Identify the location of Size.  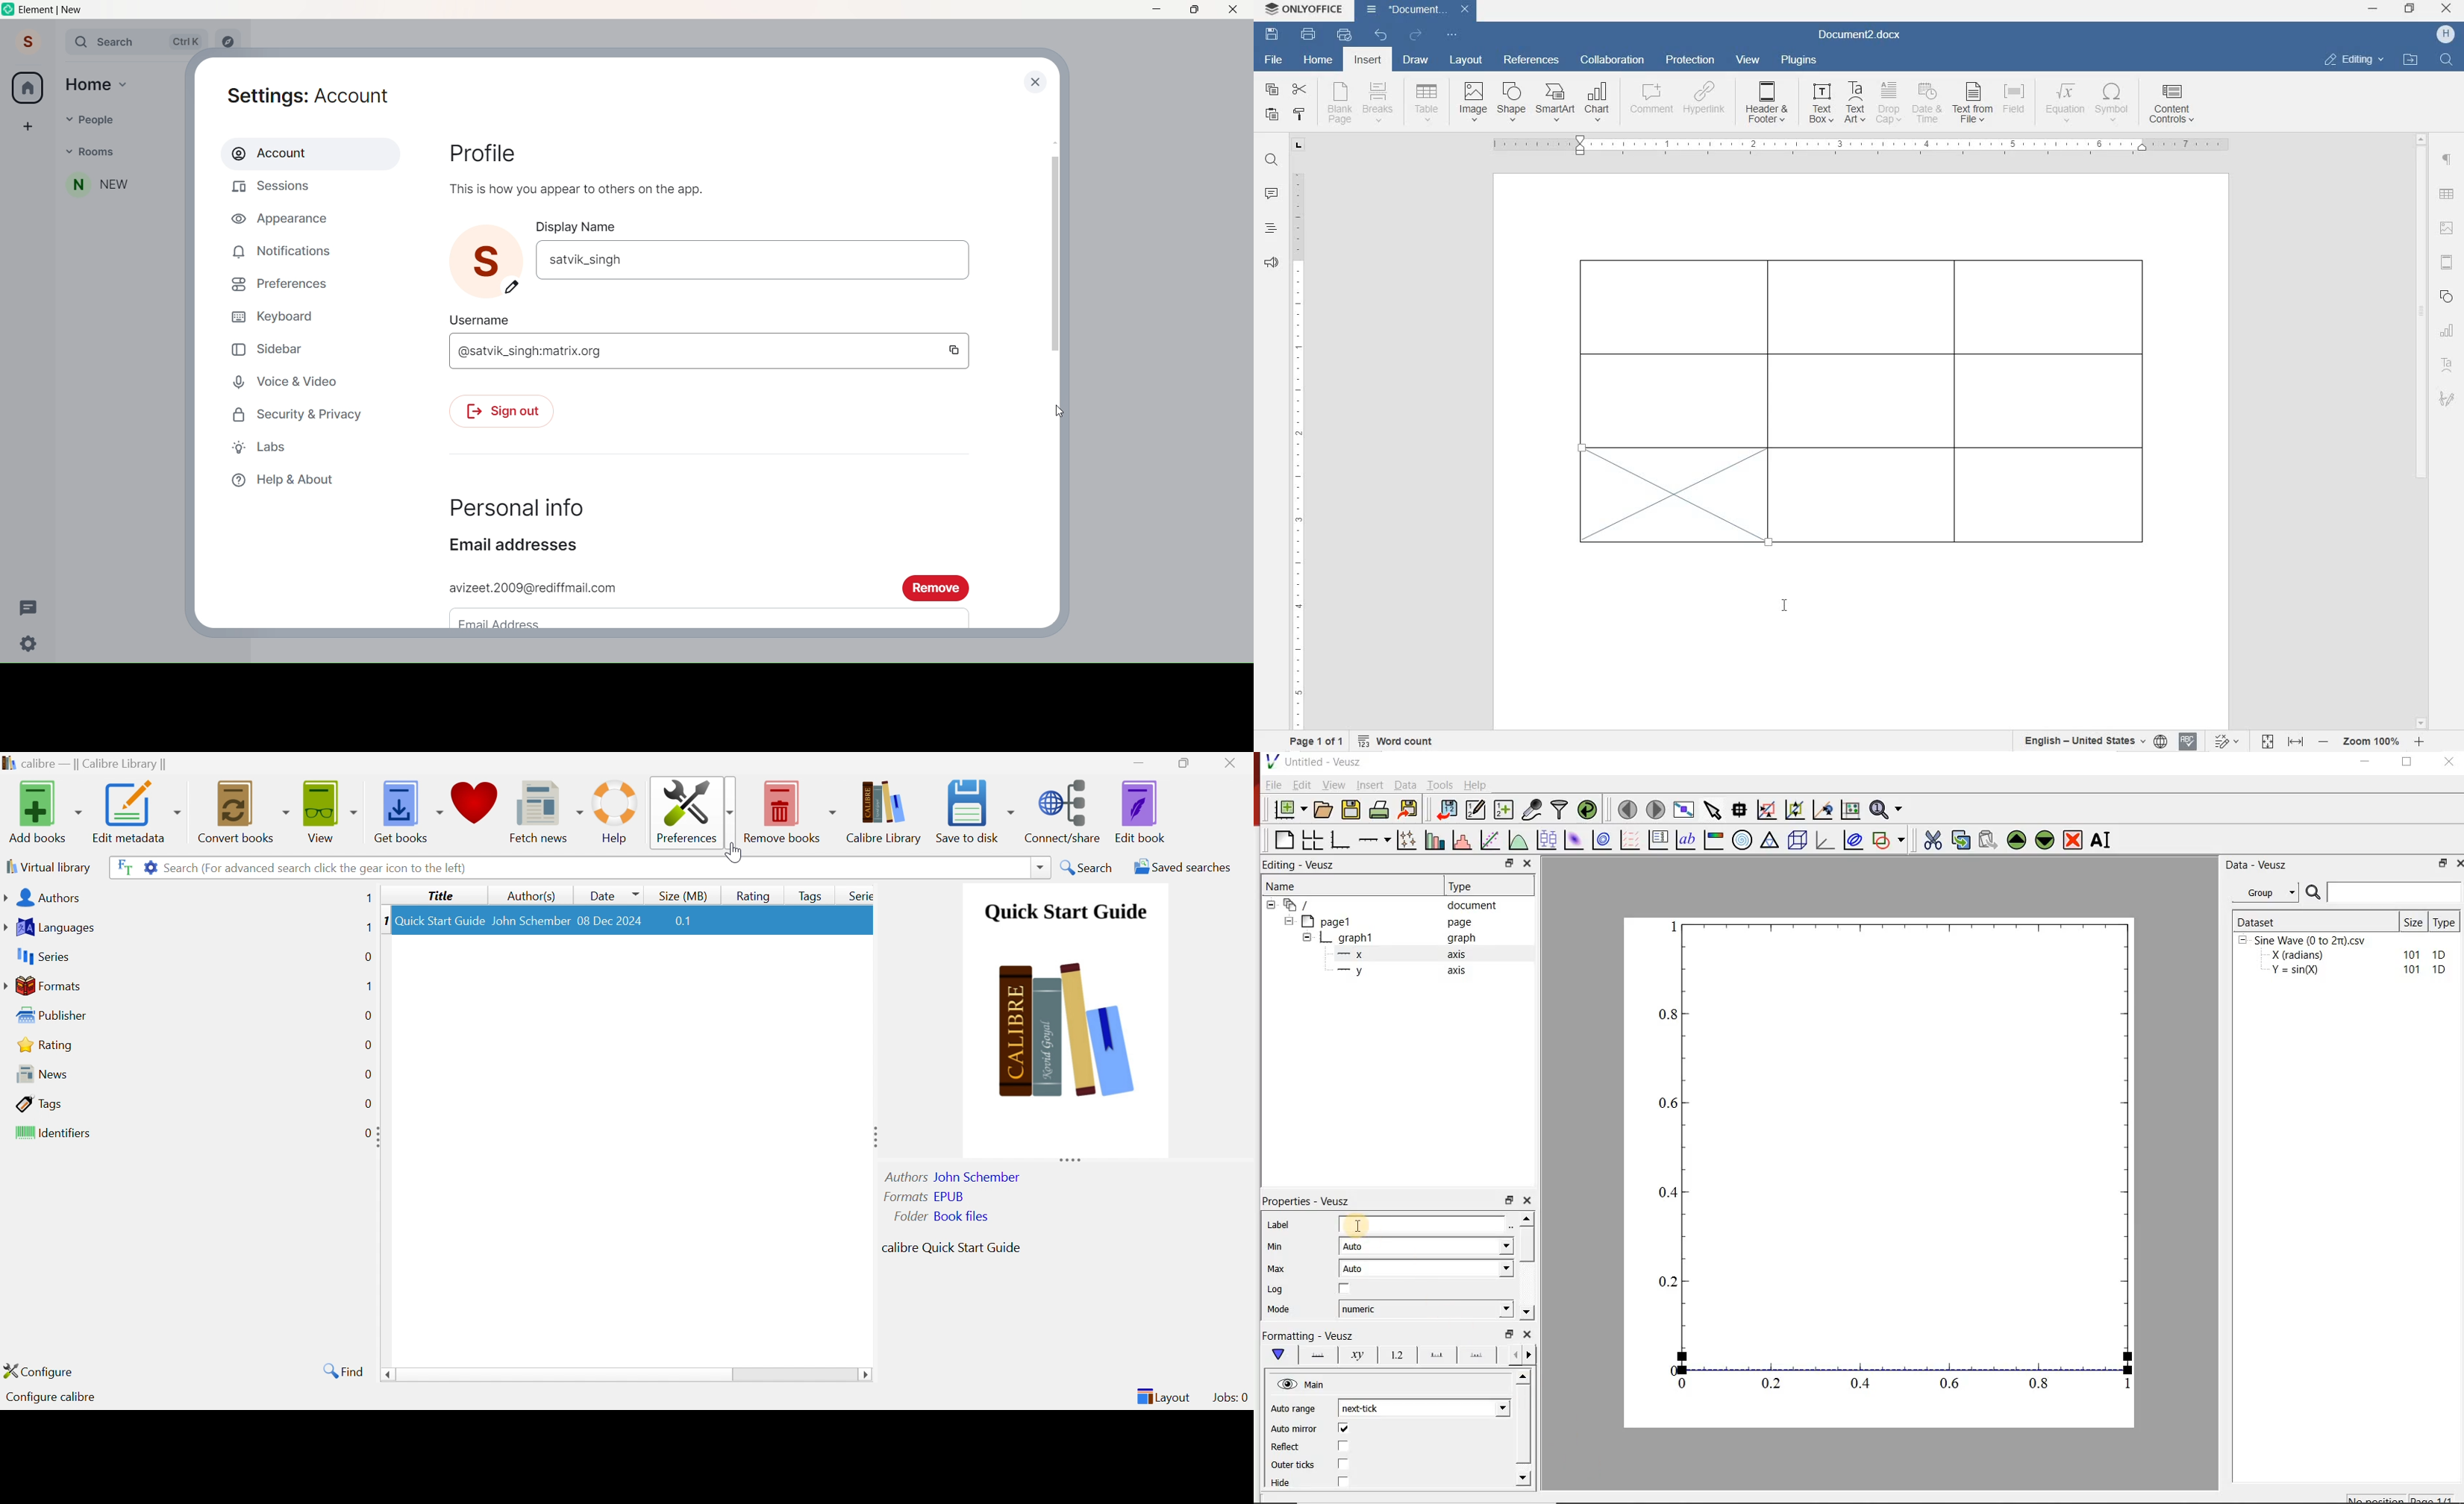
(2414, 921).